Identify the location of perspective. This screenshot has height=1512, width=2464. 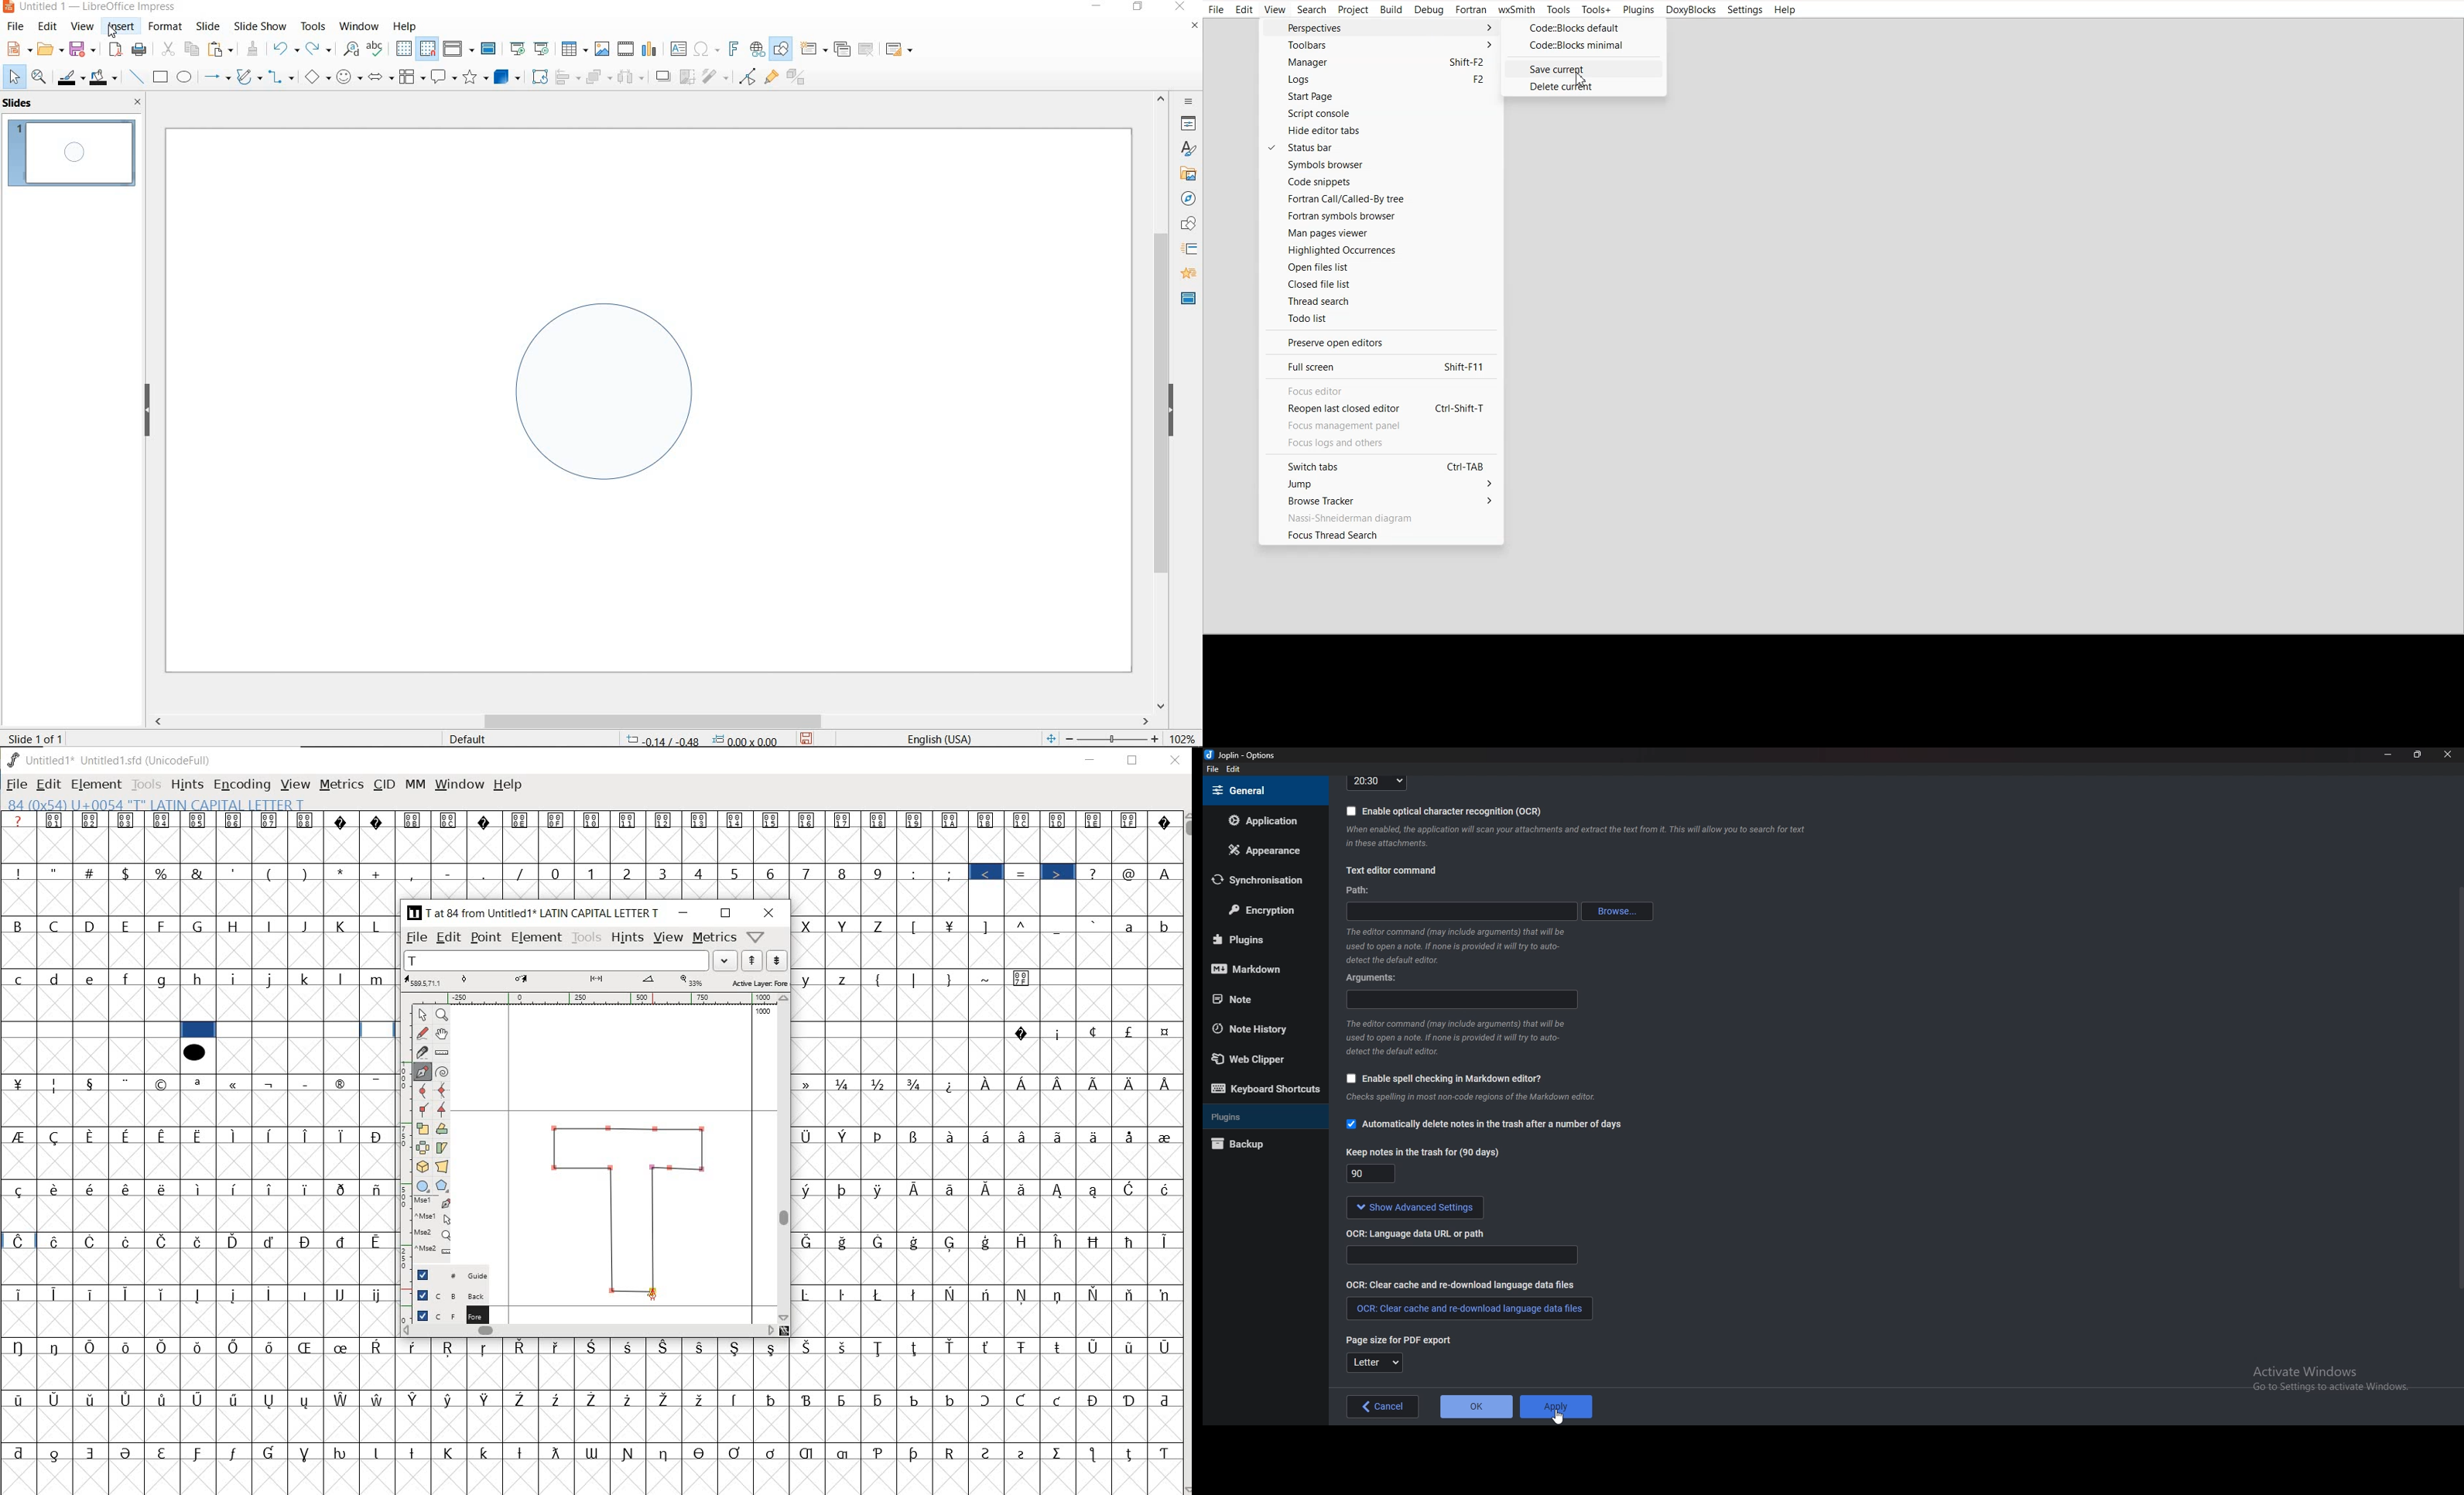
(443, 1167).